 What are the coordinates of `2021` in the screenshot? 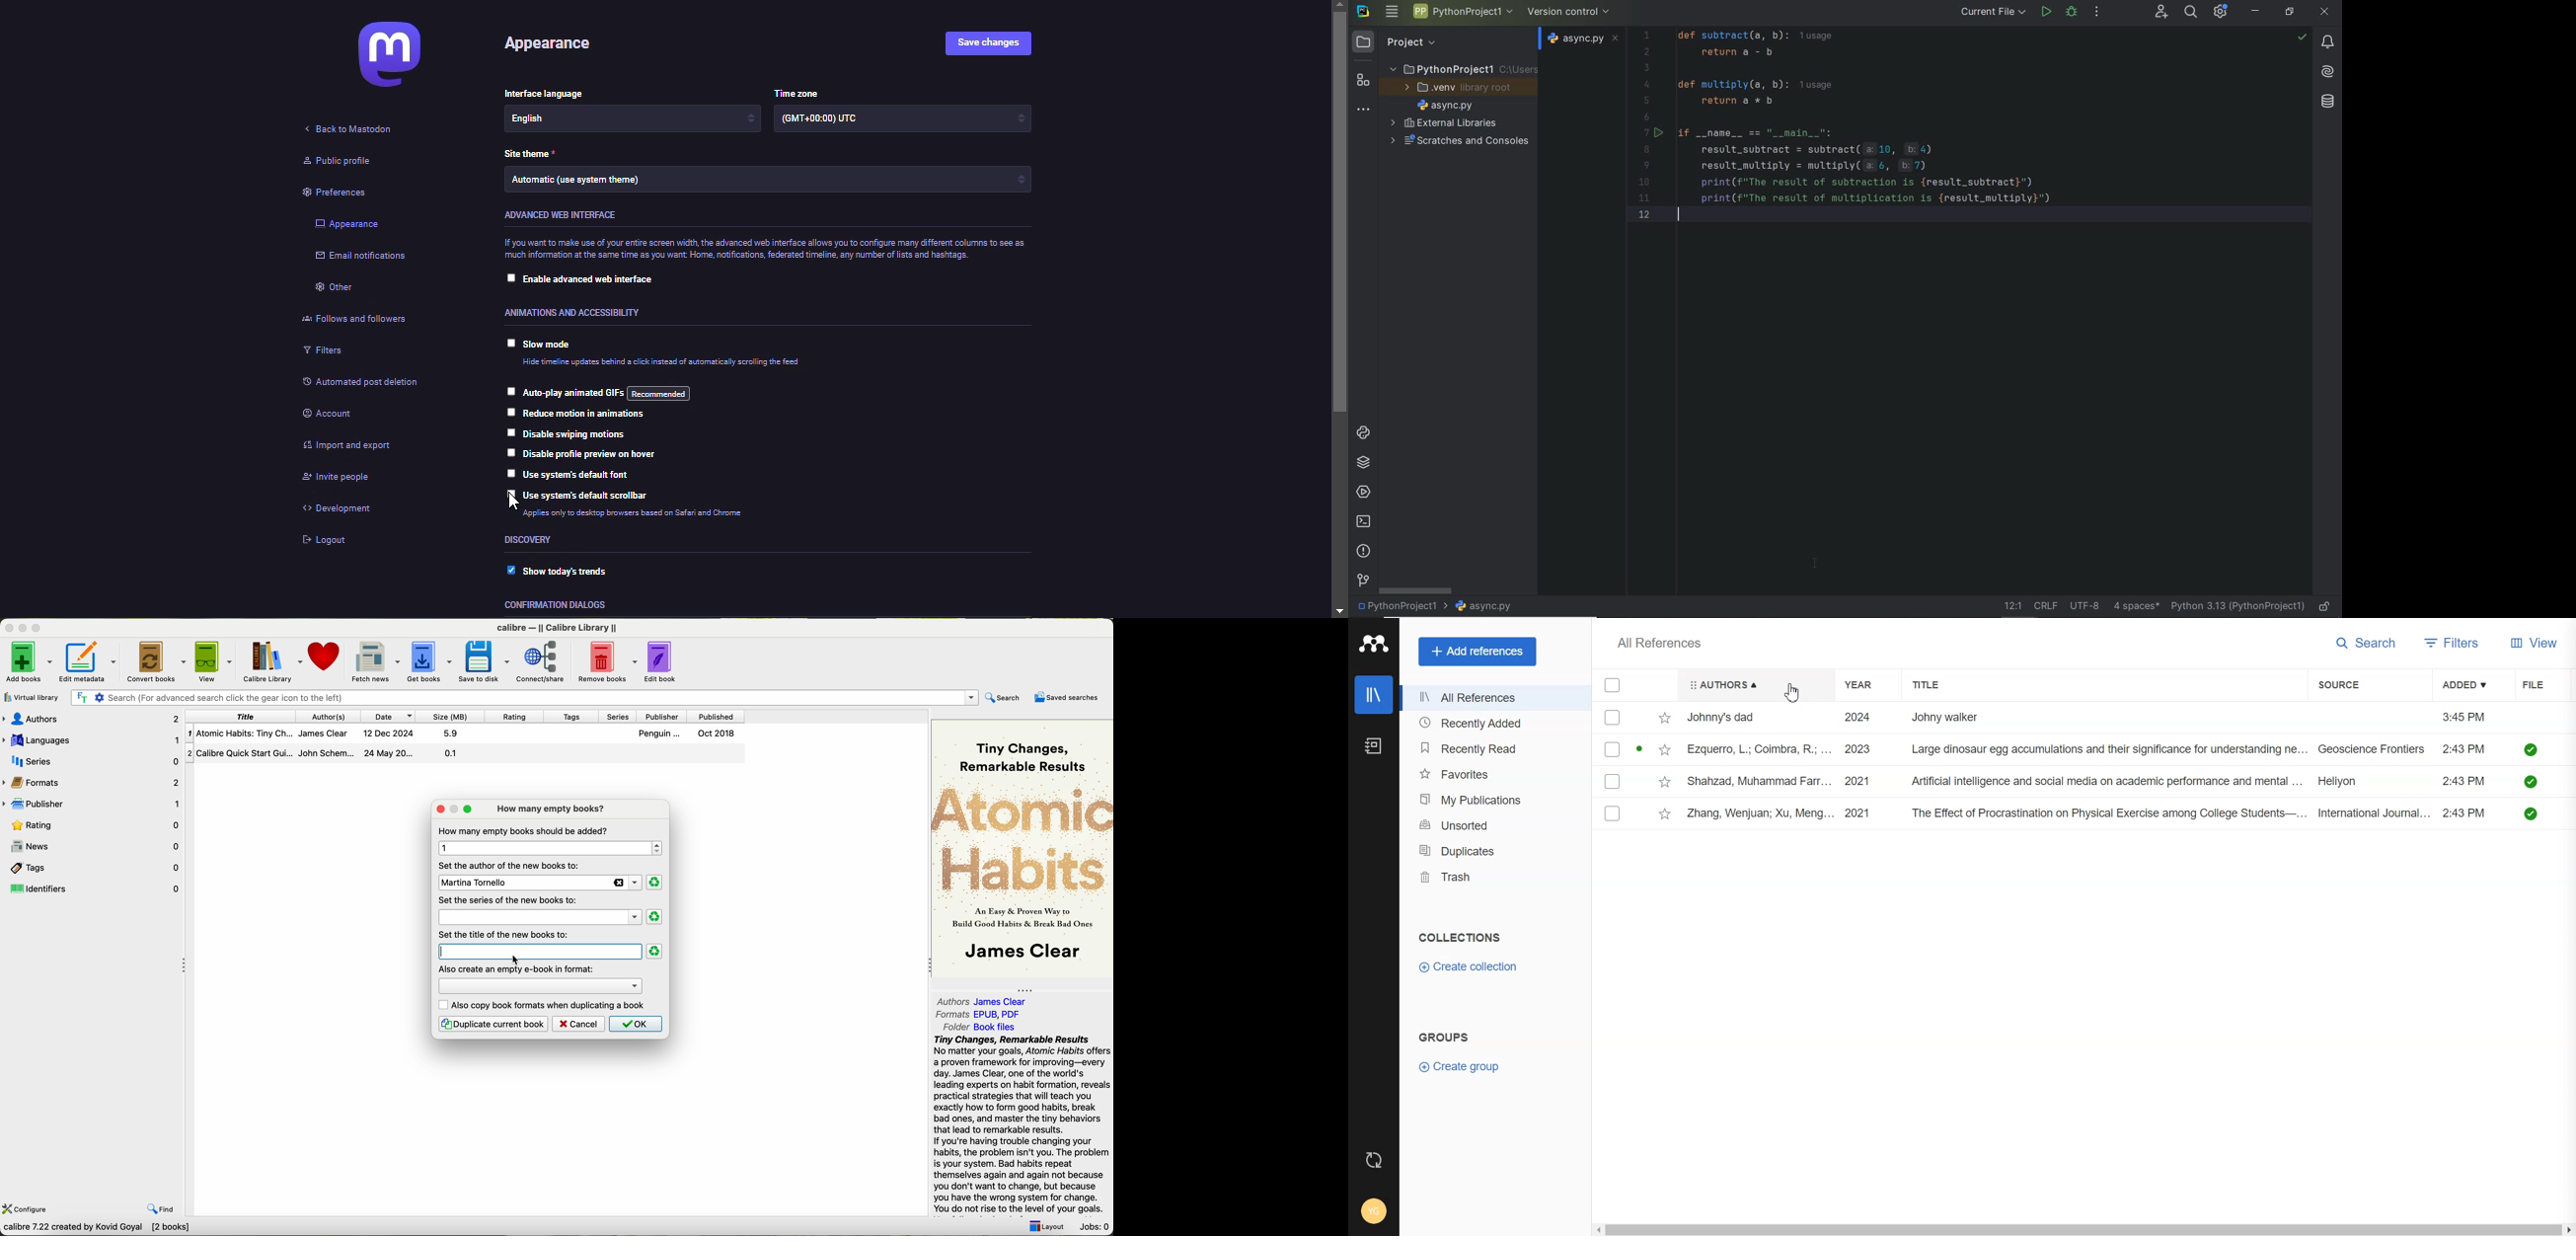 It's located at (1859, 813).